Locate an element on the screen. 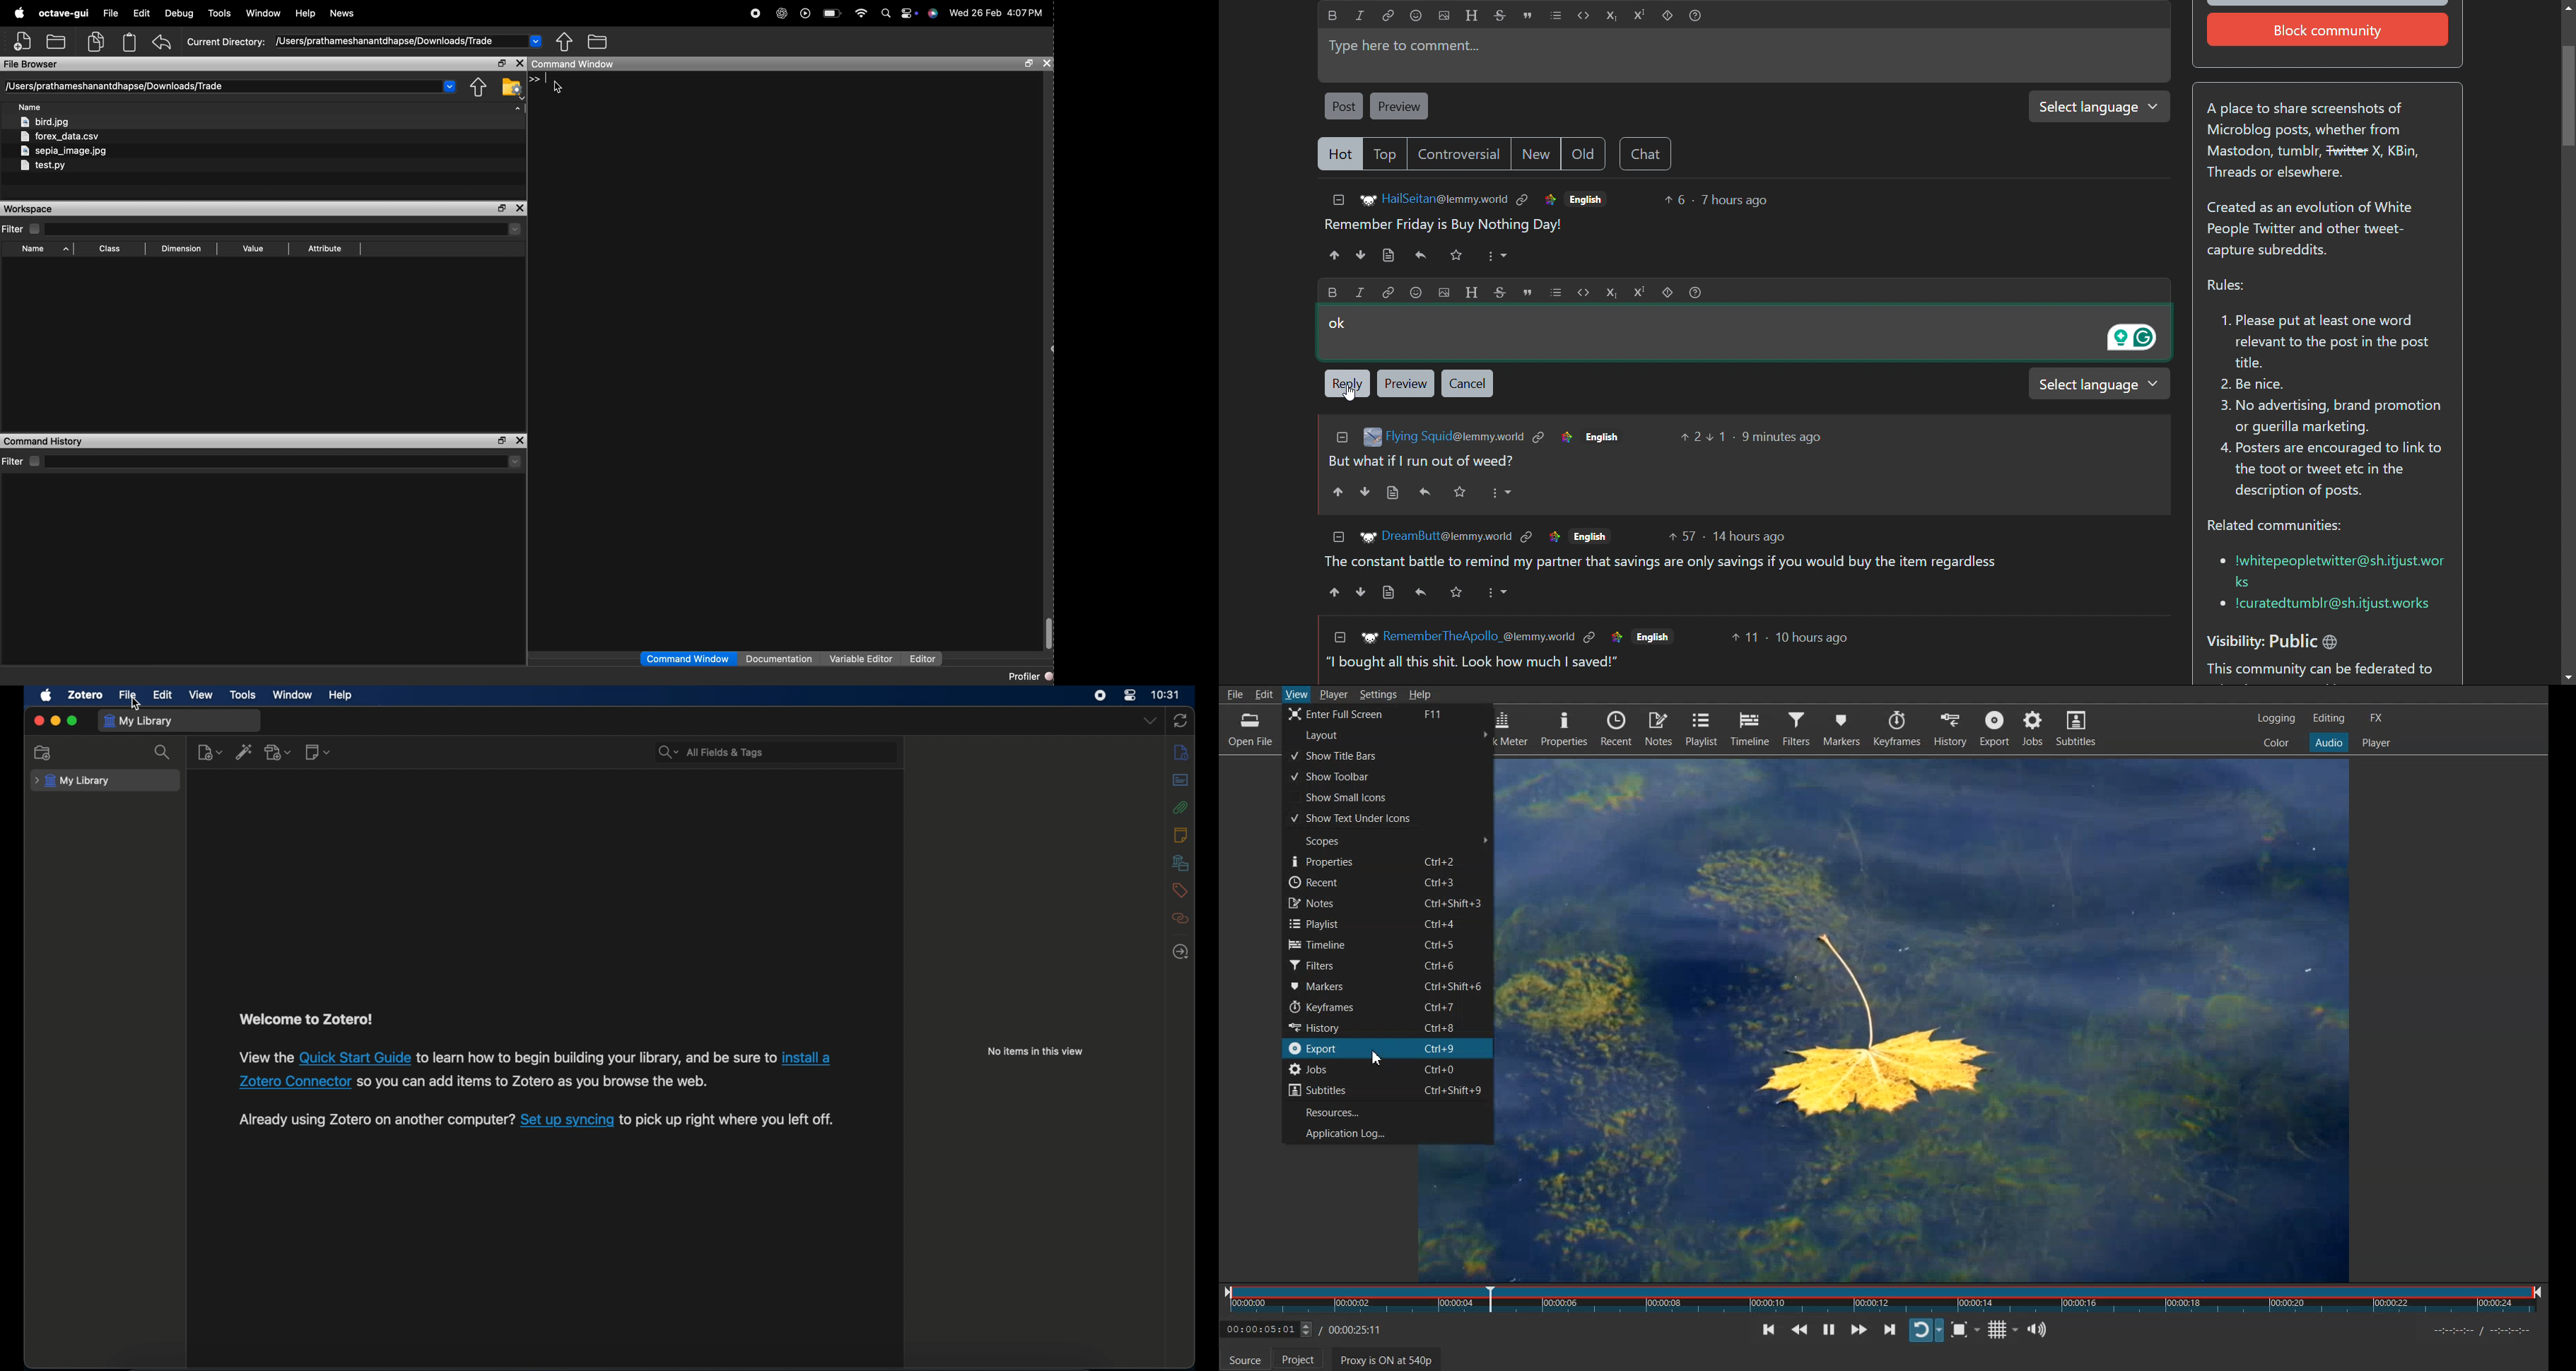 This screenshot has height=1372, width=2576. upload image is located at coordinates (1444, 291).